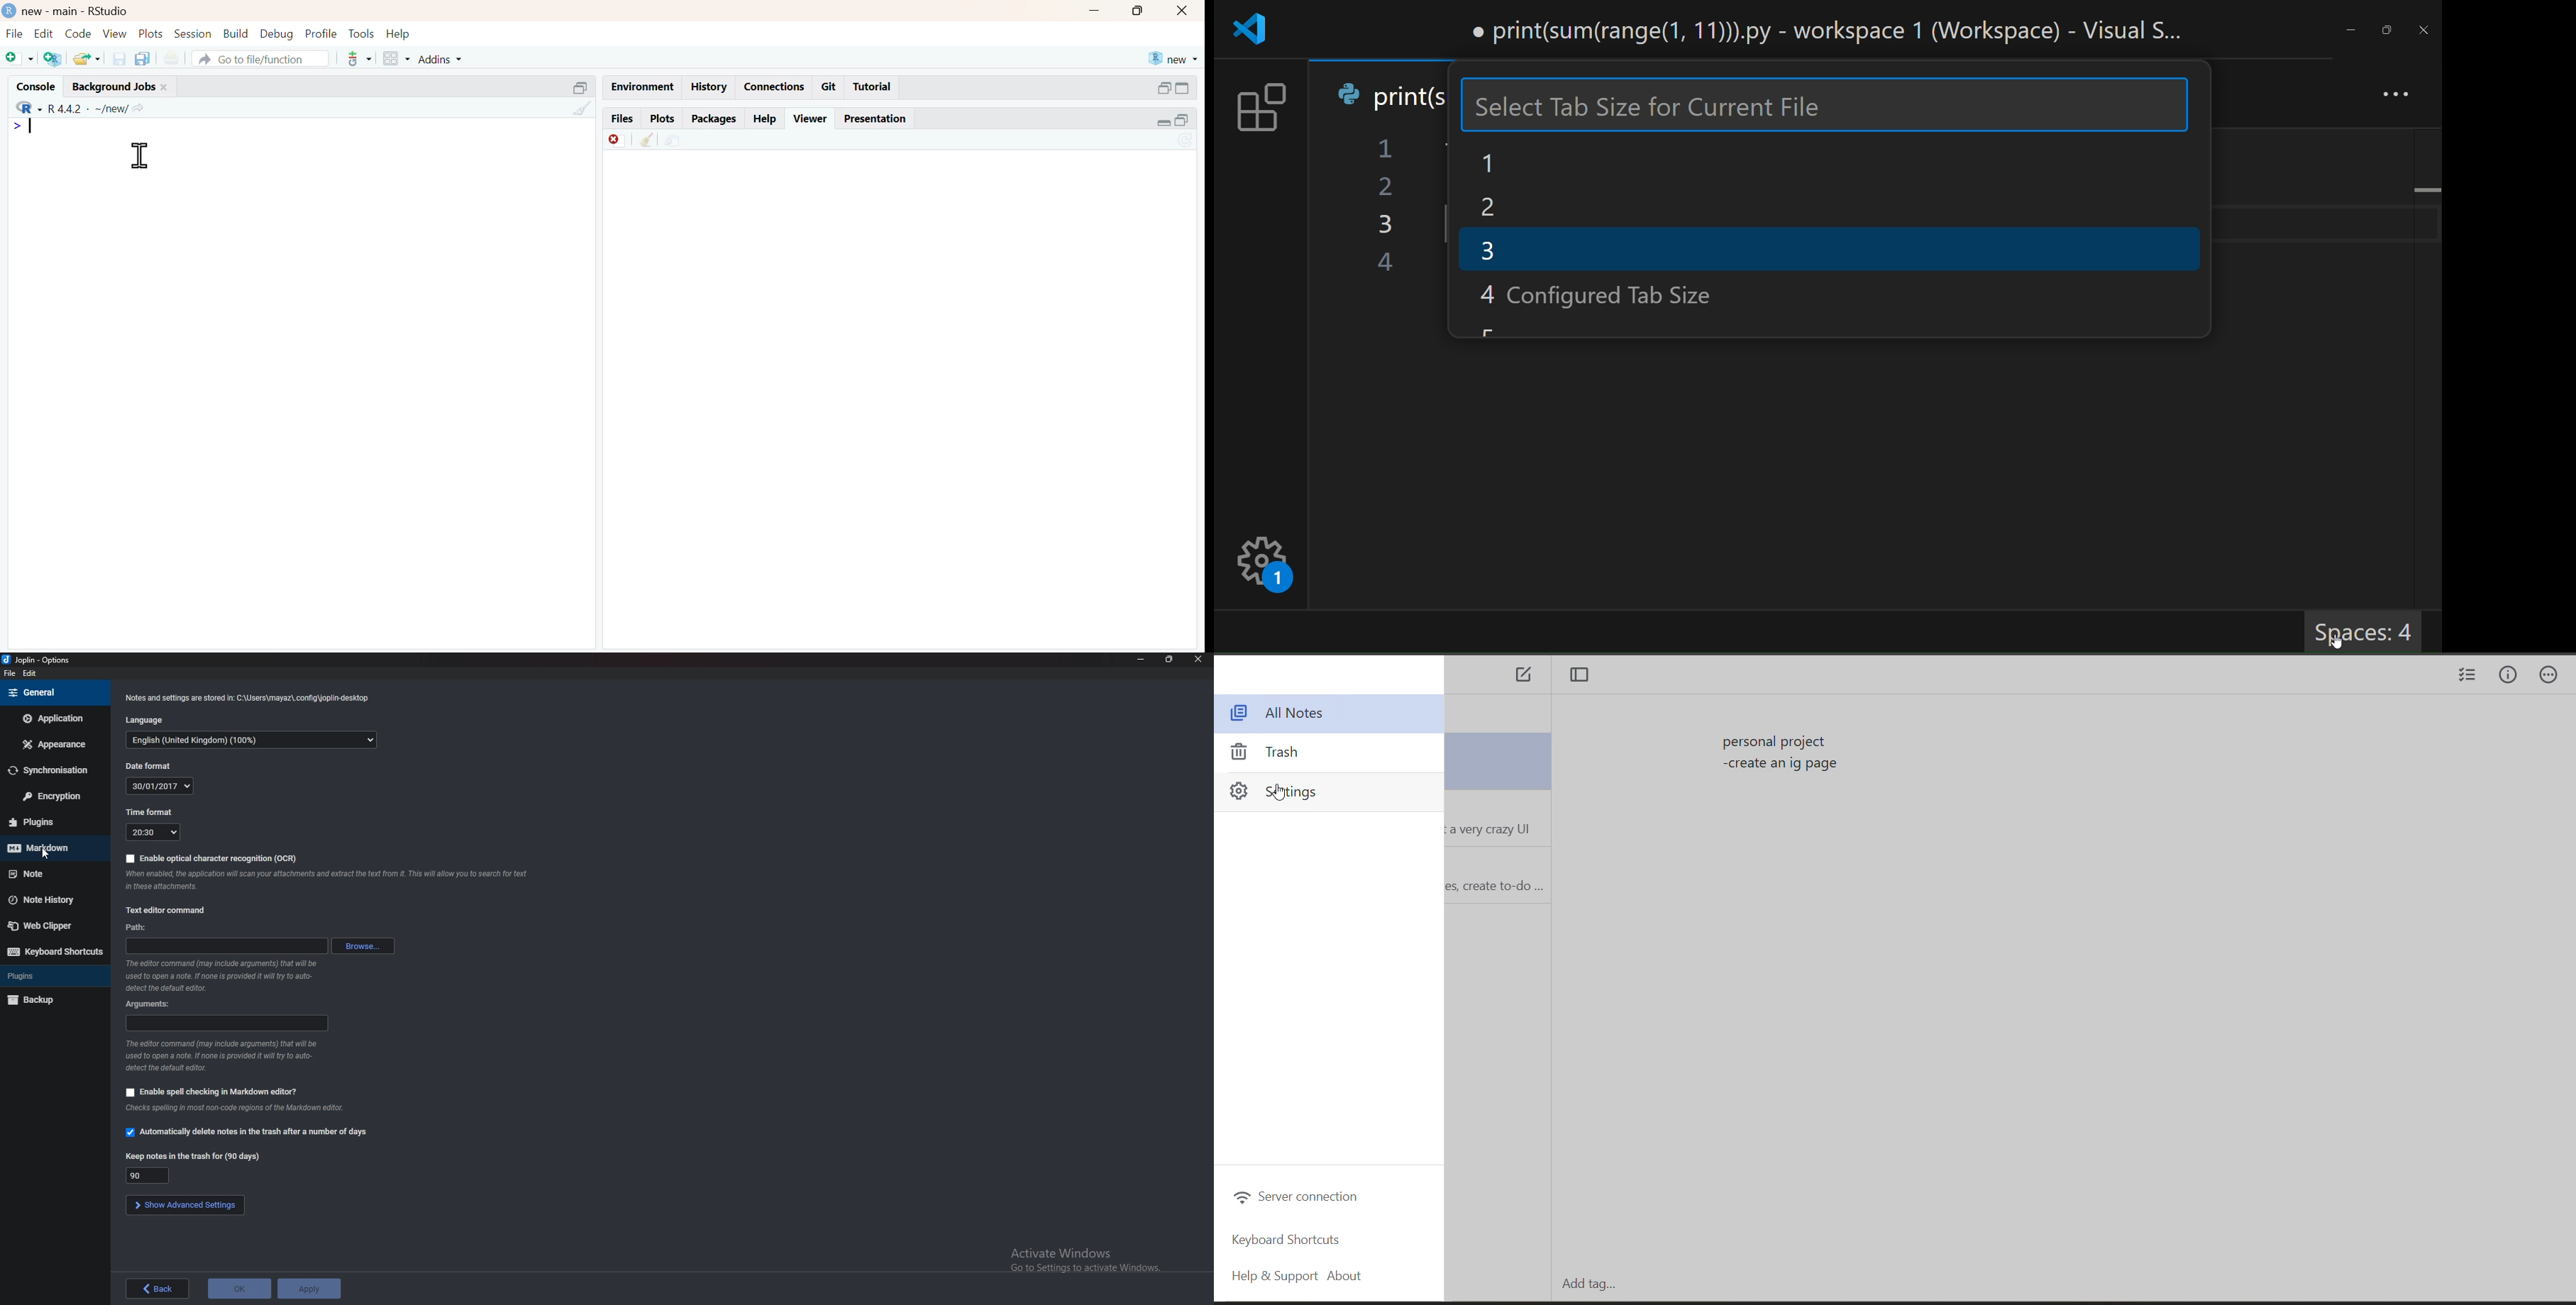  What do you see at coordinates (44, 33) in the screenshot?
I see `edit` at bounding box center [44, 33].